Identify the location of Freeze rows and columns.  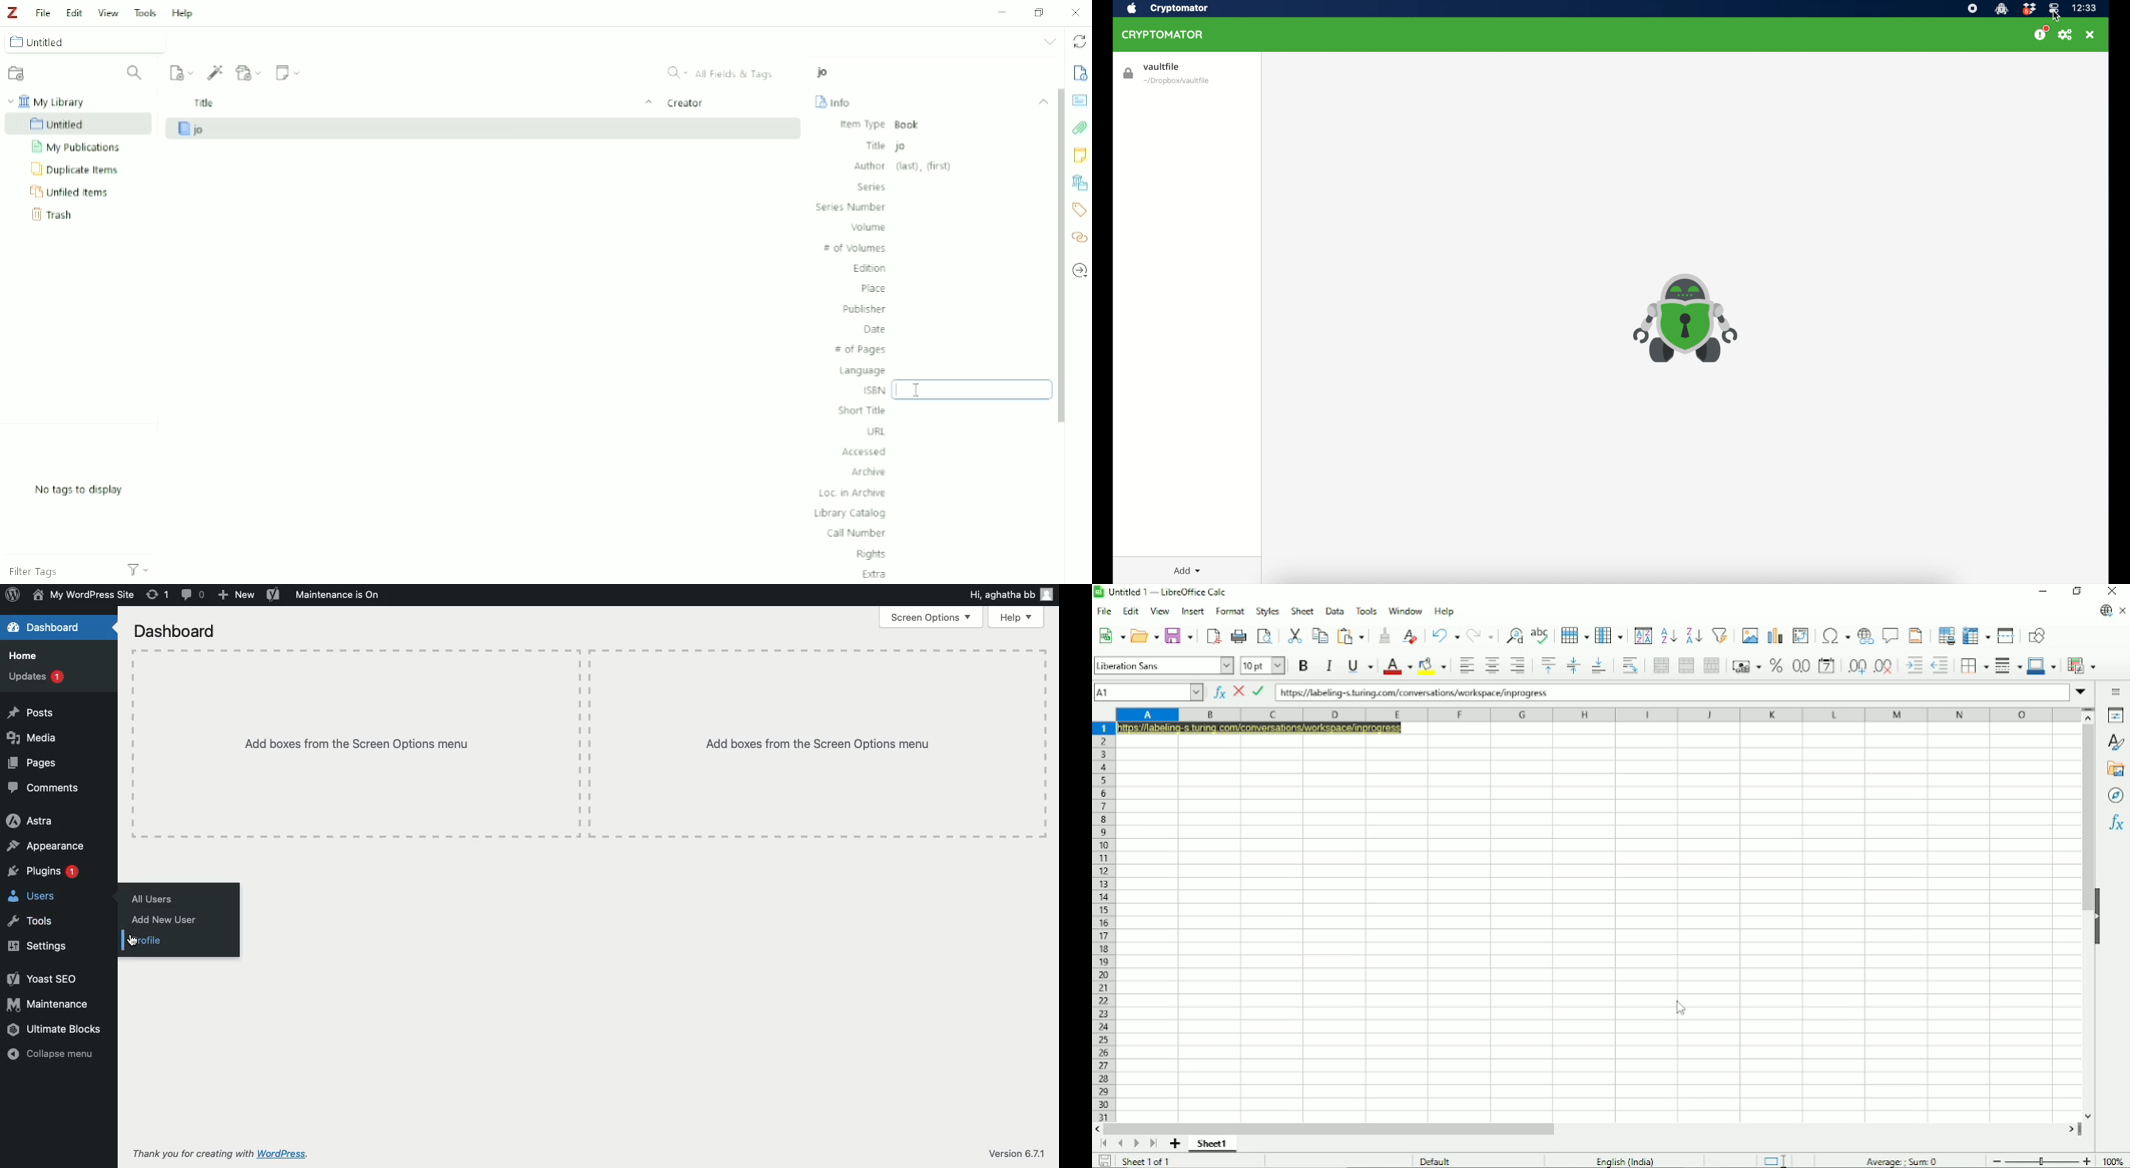
(1977, 634).